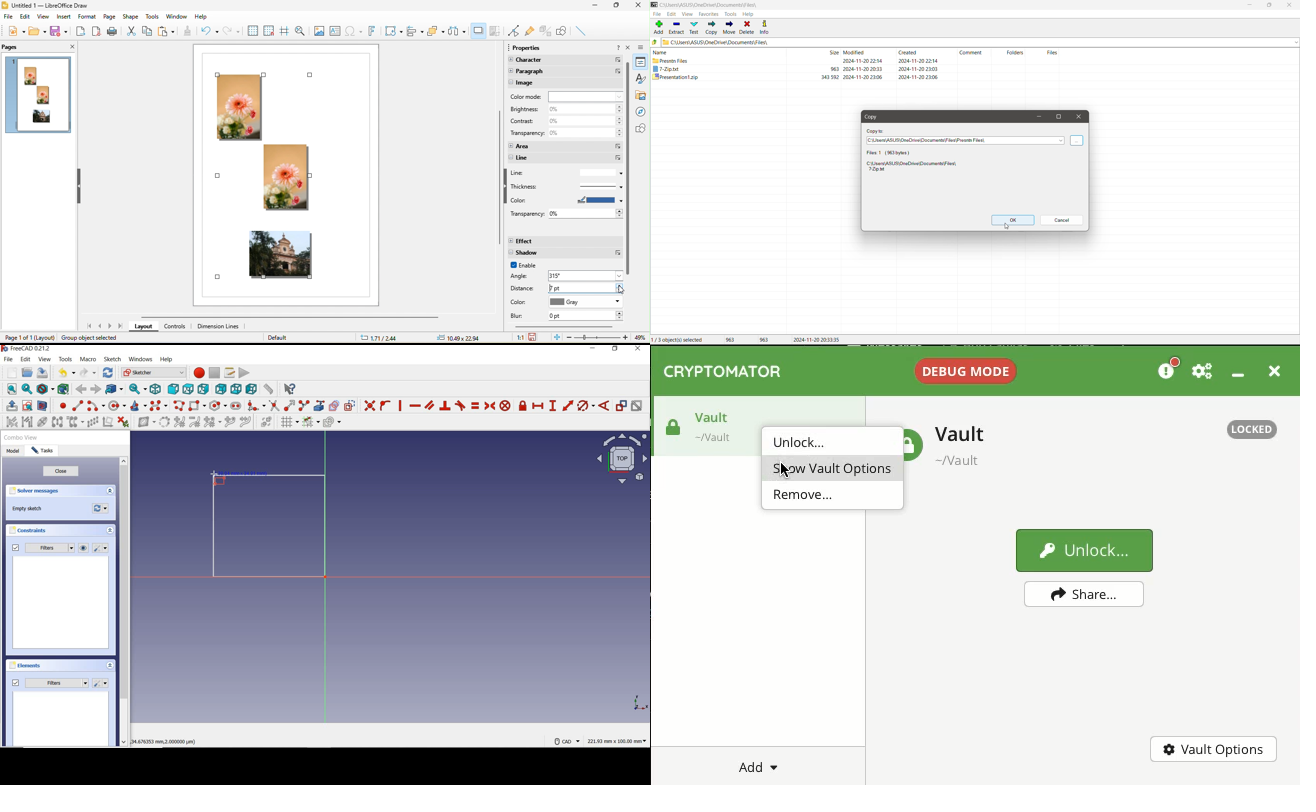 The height and width of the screenshot is (812, 1316). What do you see at coordinates (50, 684) in the screenshot?
I see `filters` at bounding box center [50, 684].